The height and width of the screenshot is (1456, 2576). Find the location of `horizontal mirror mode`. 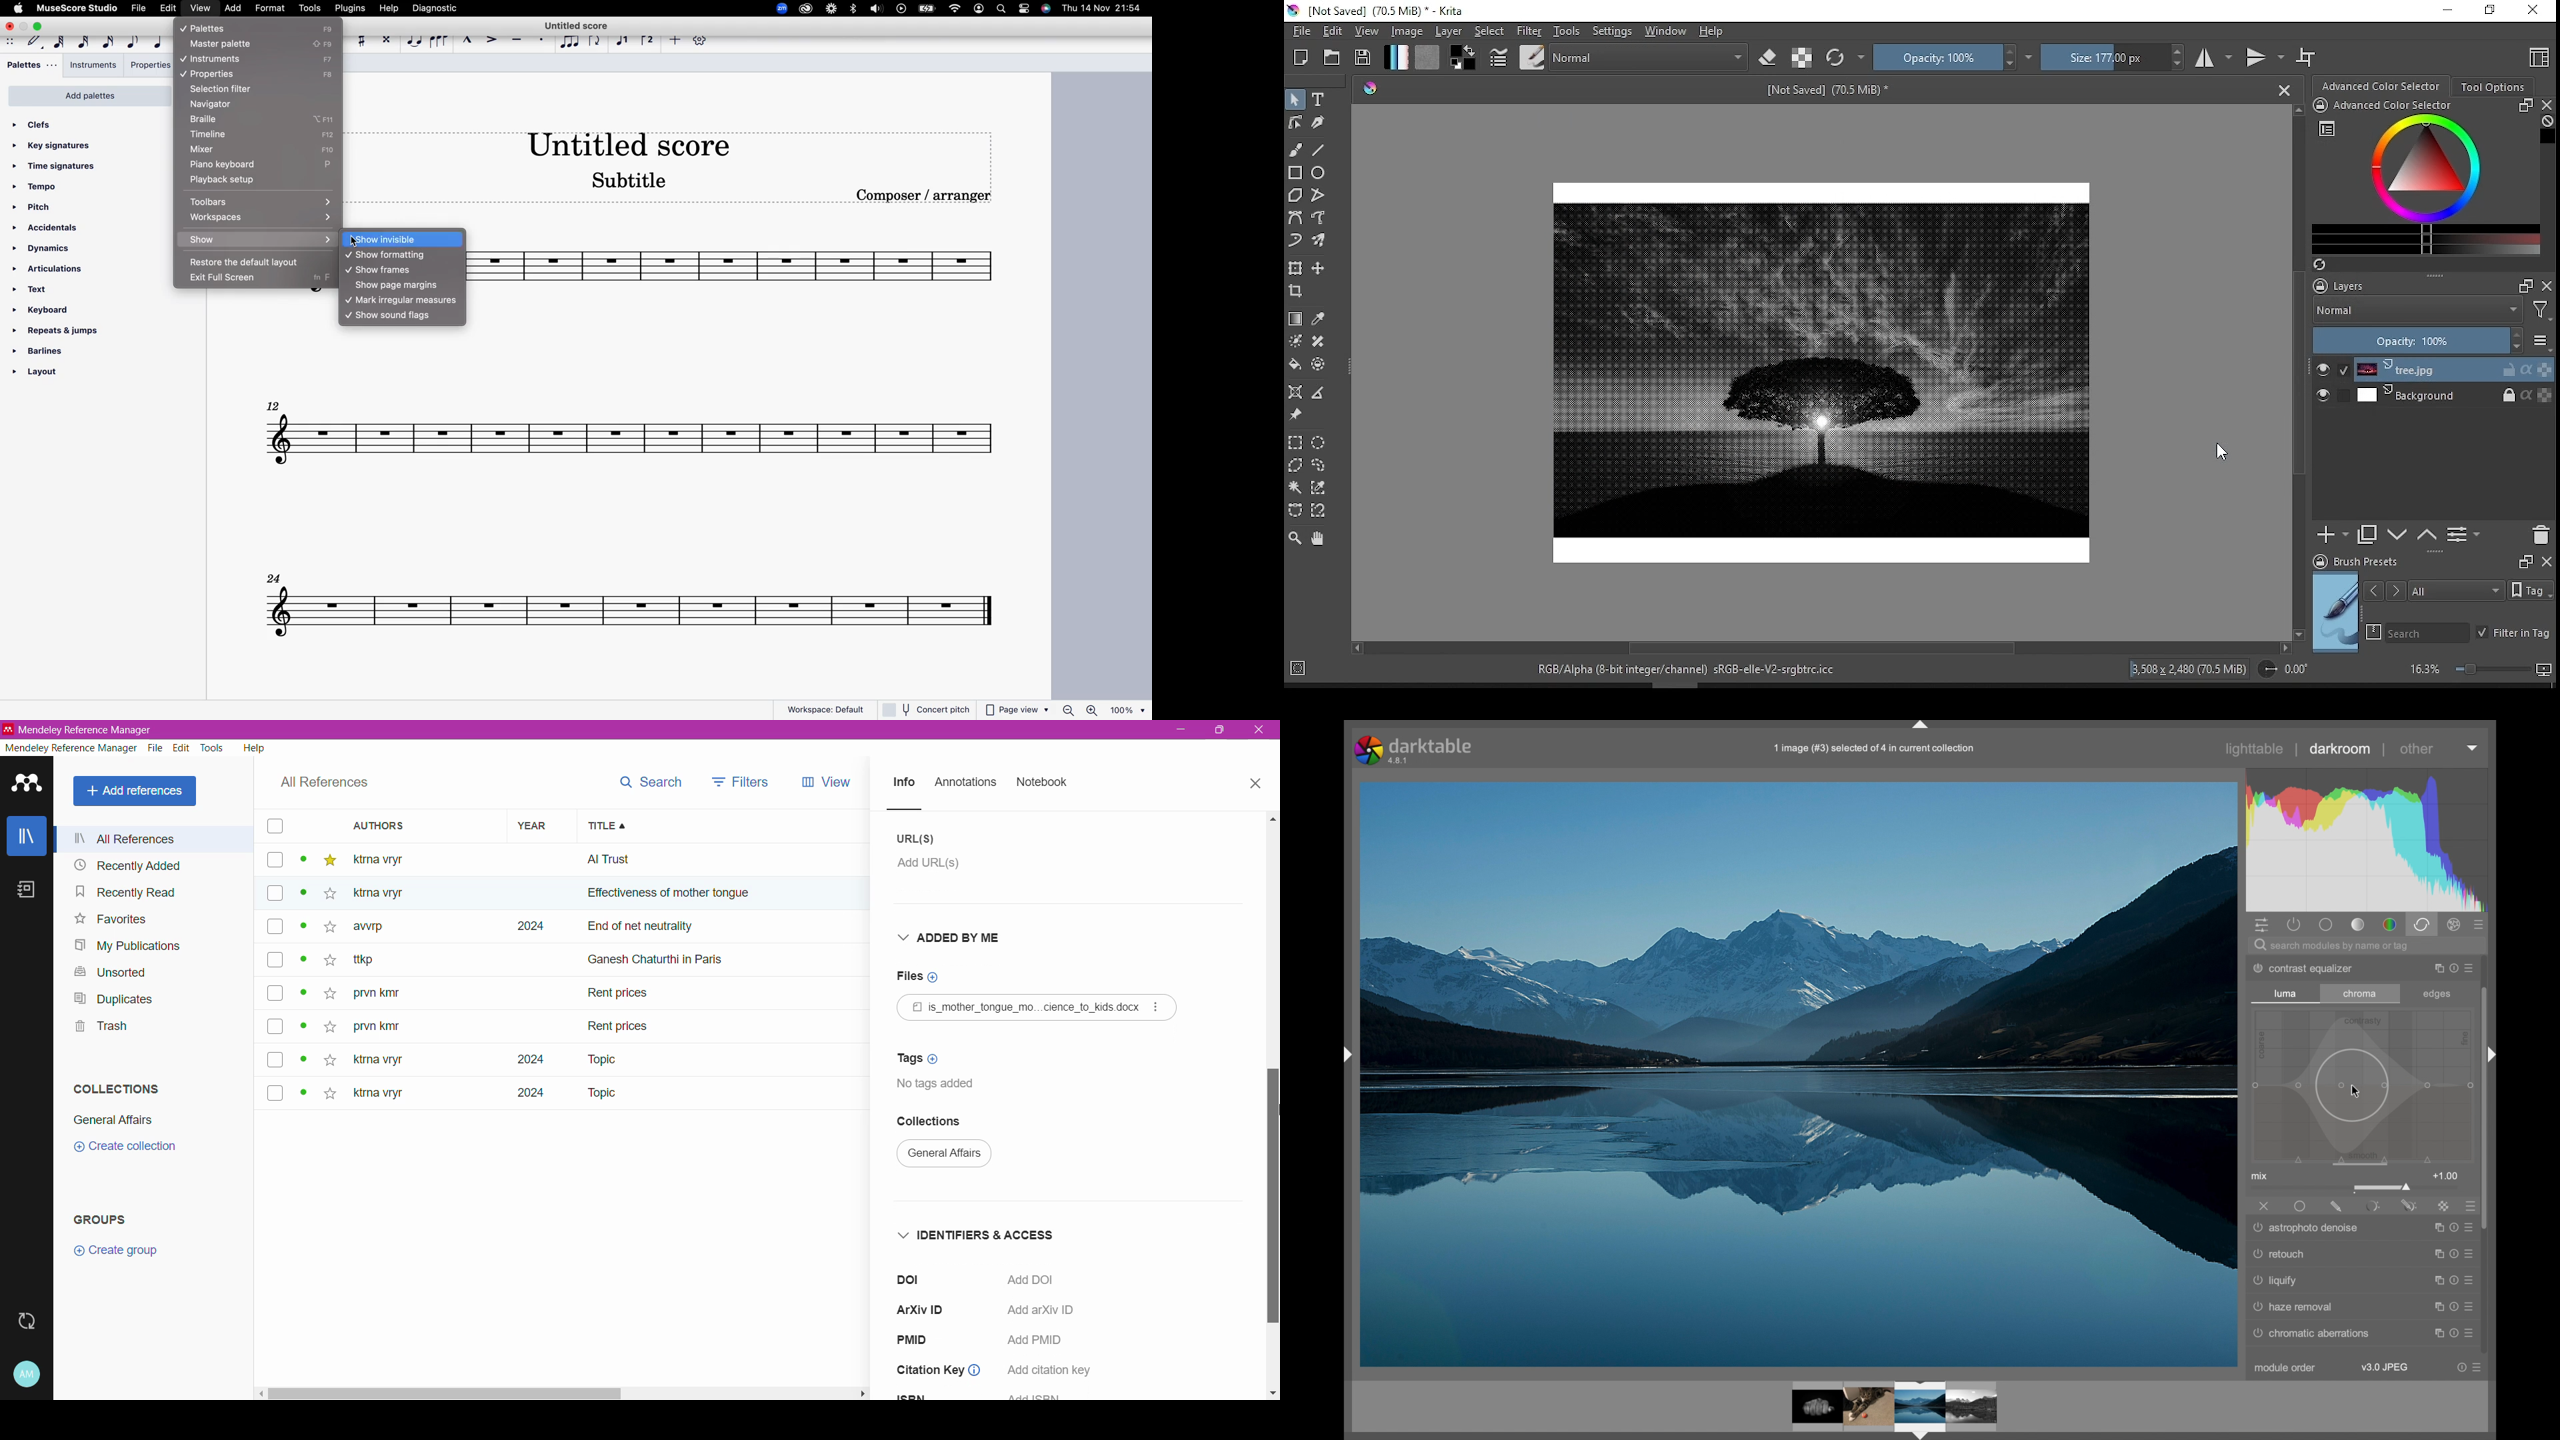

horizontal mirror mode is located at coordinates (2213, 56).